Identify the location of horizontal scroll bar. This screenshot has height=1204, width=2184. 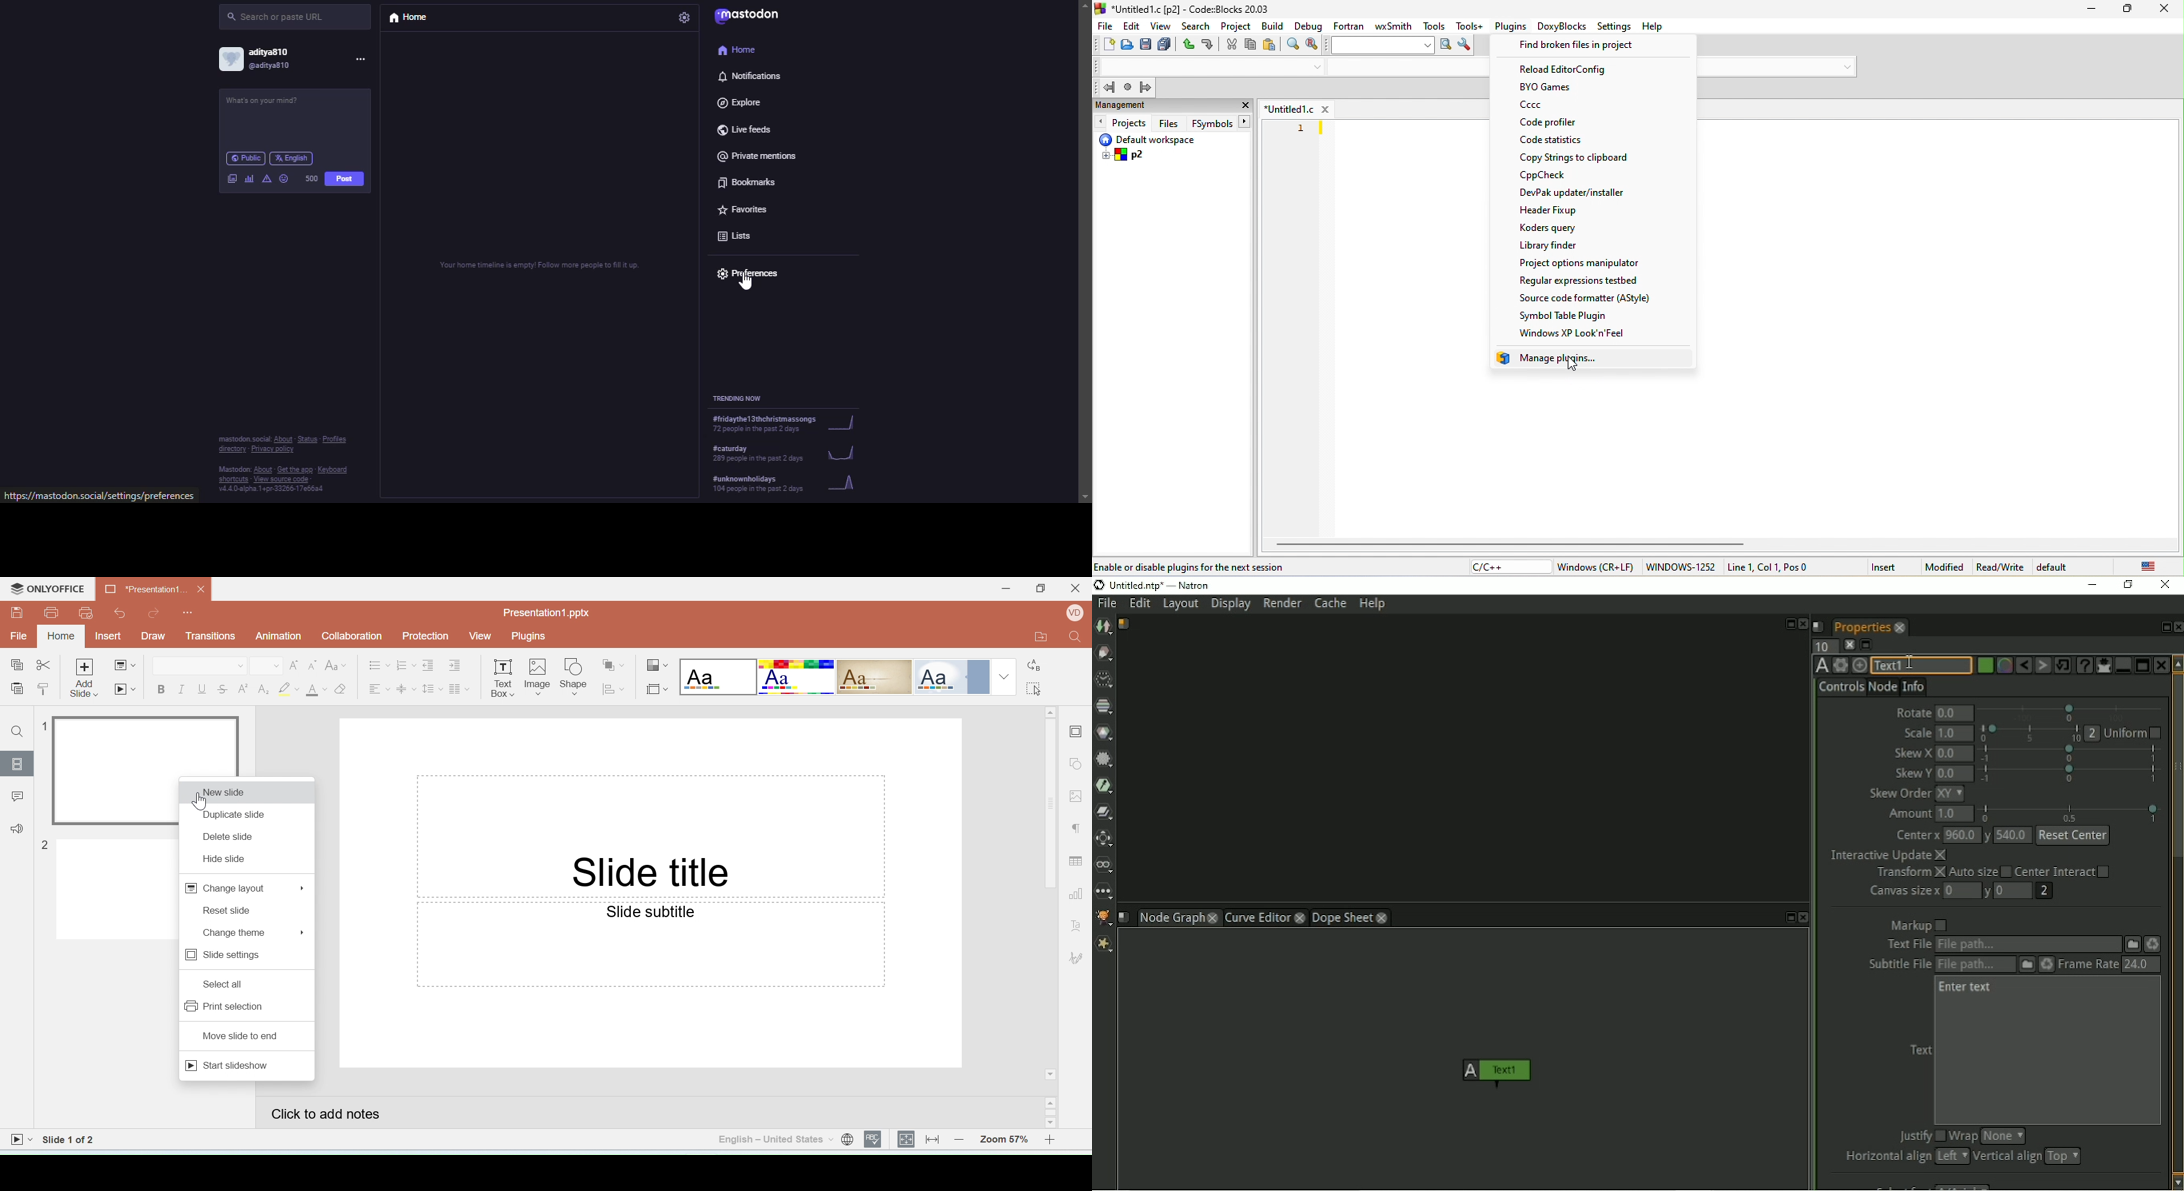
(1511, 542).